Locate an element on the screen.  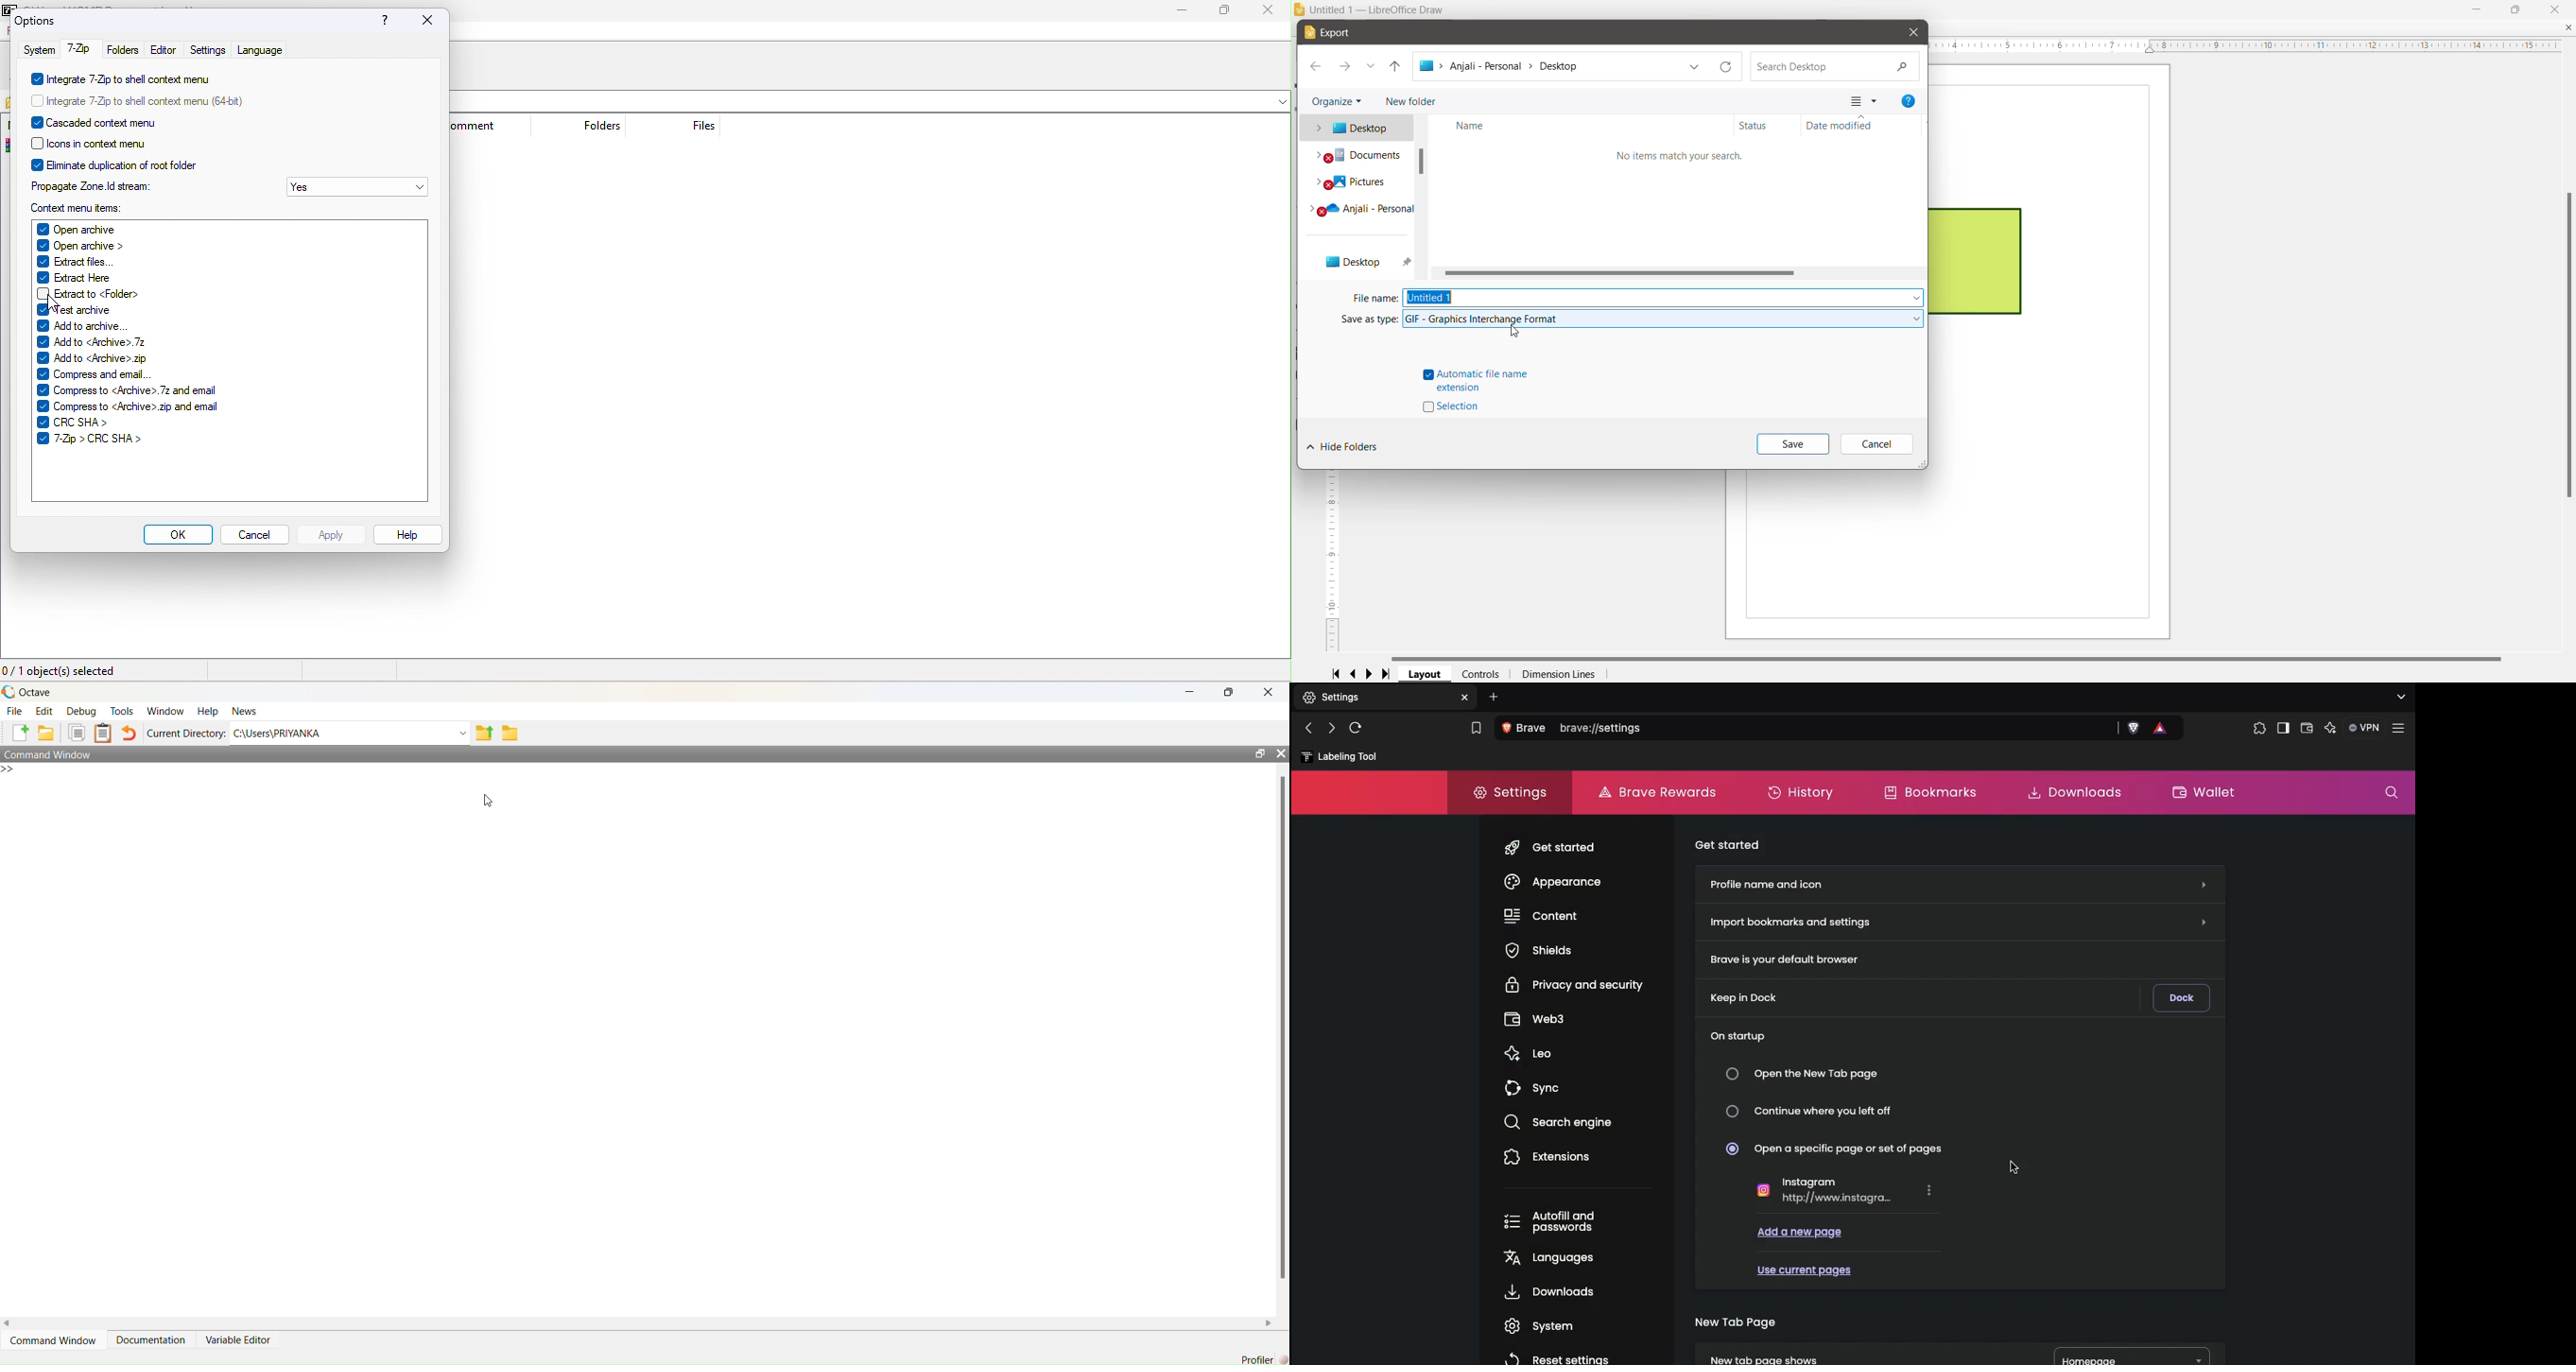
Dimension Lines is located at coordinates (1558, 674).